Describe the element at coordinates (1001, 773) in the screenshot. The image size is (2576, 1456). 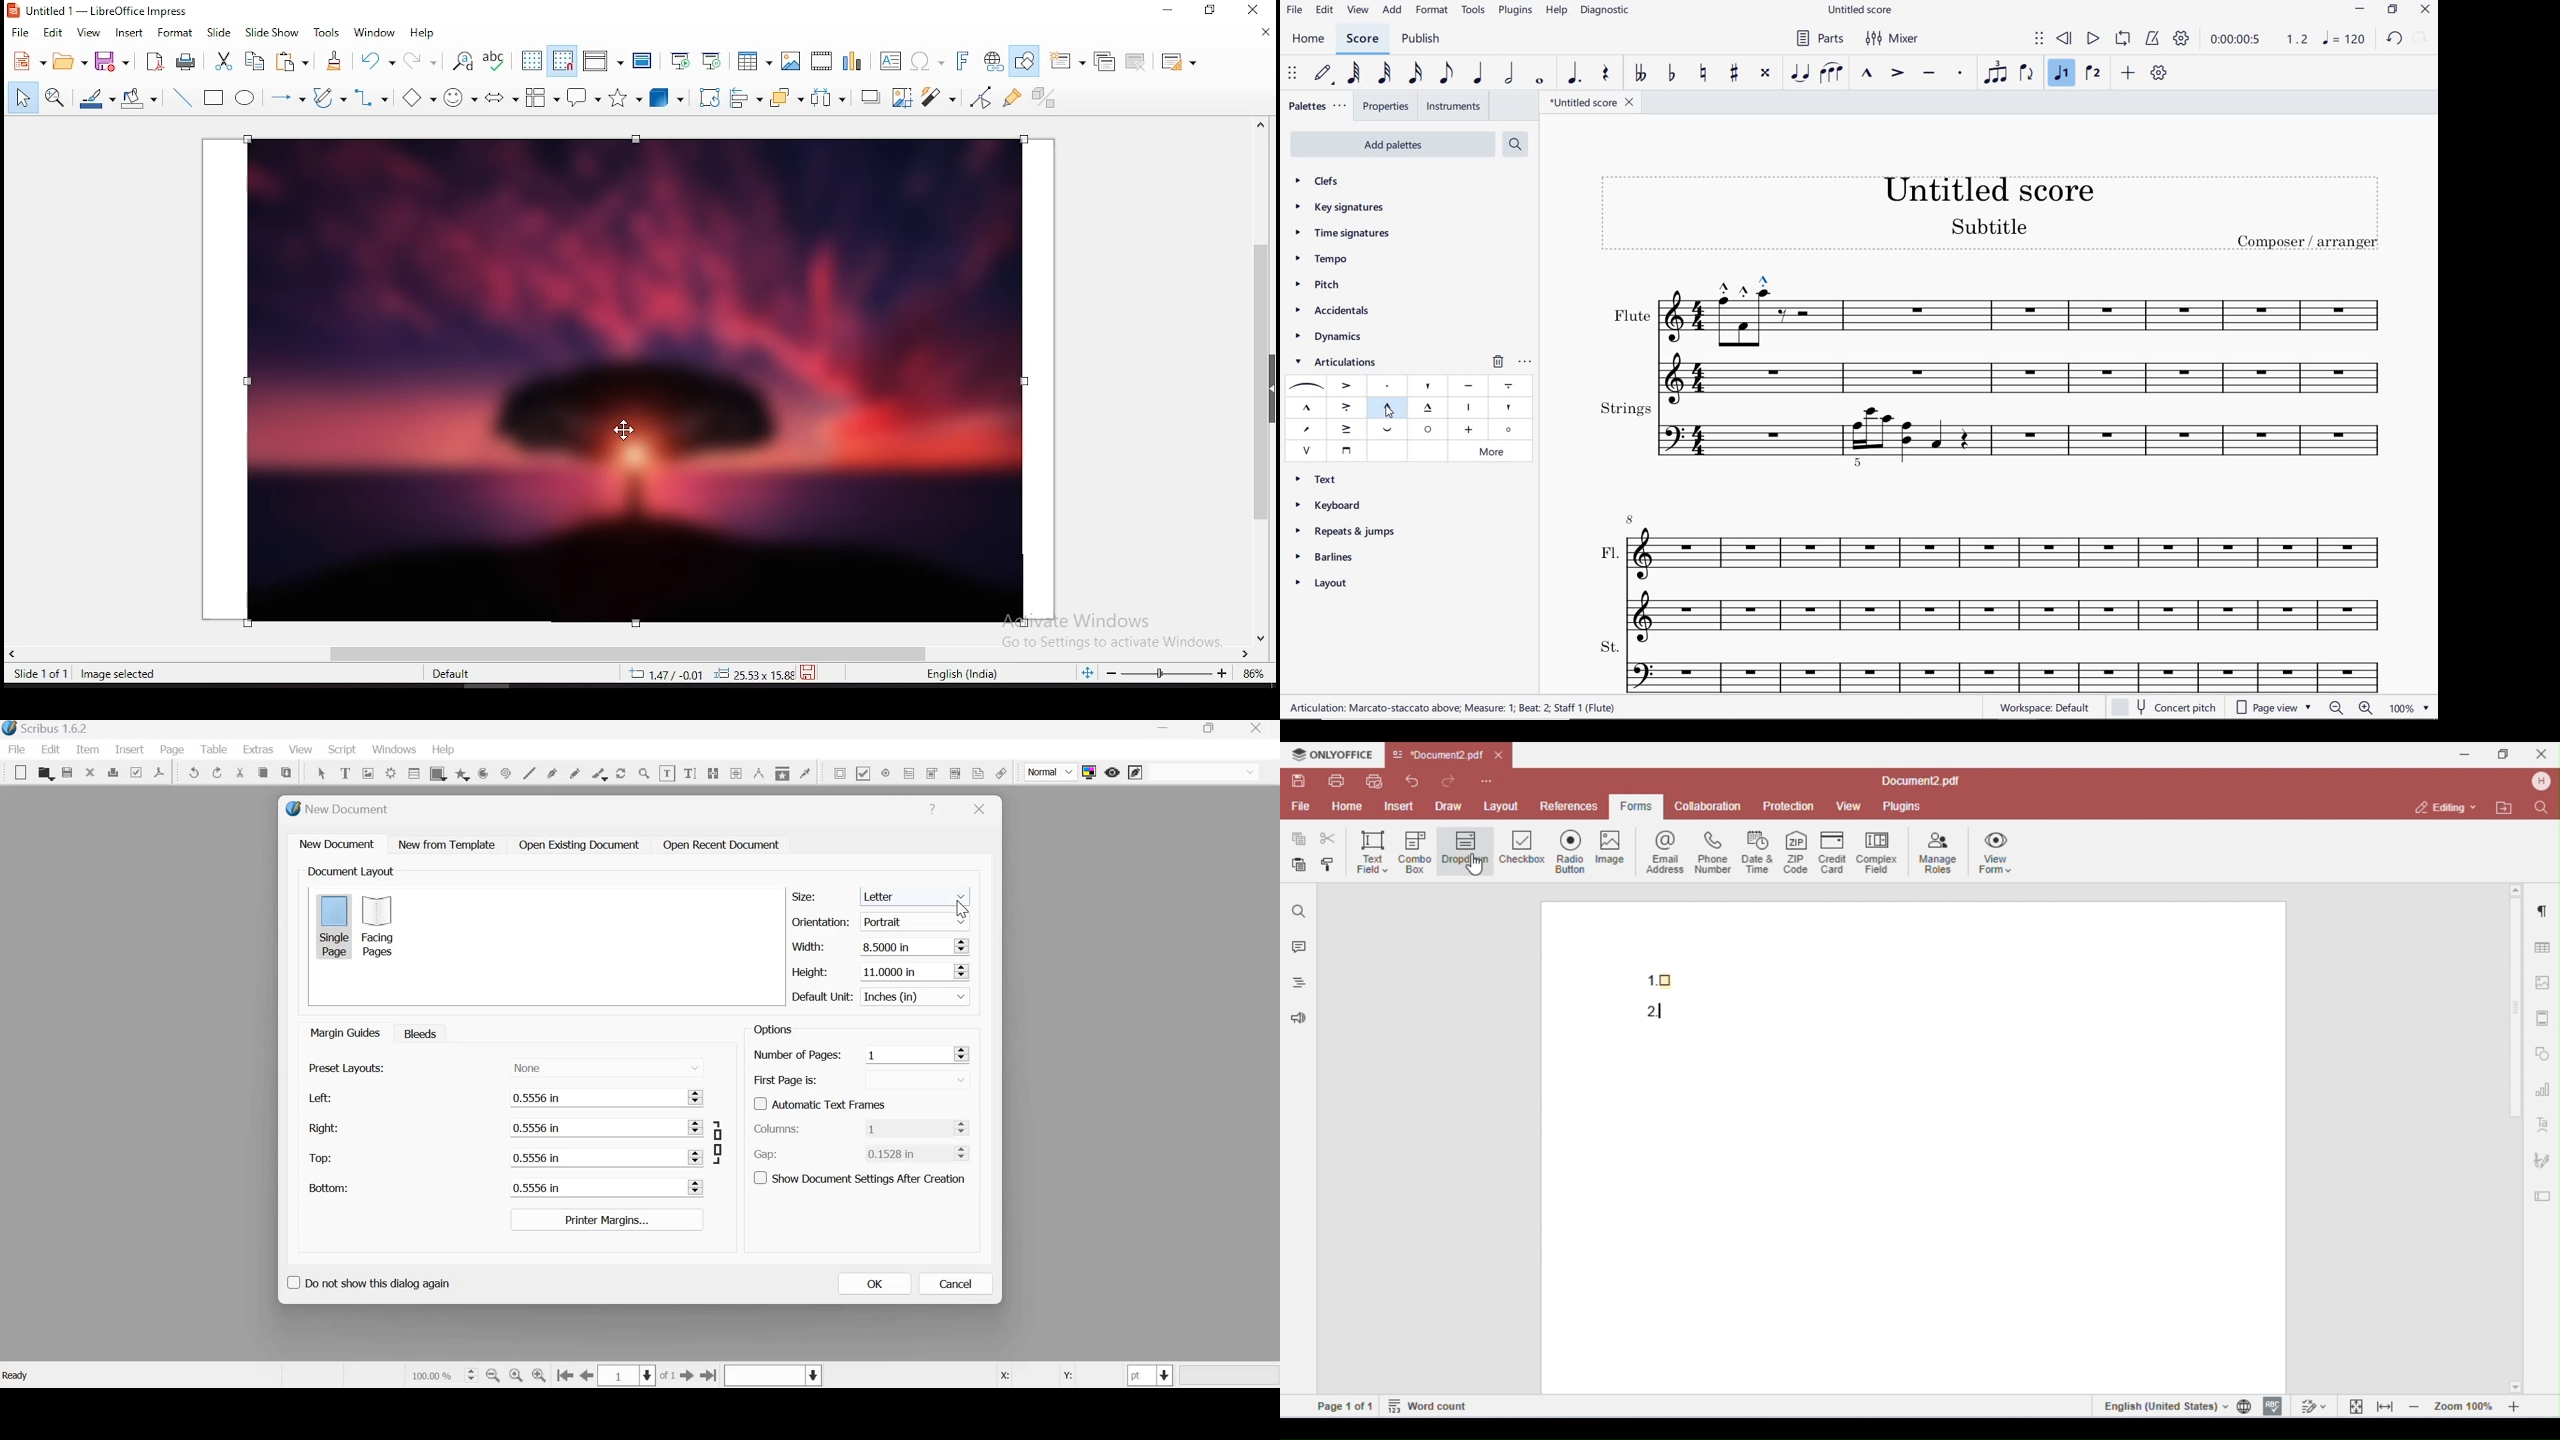
I see `link annotation` at that location.